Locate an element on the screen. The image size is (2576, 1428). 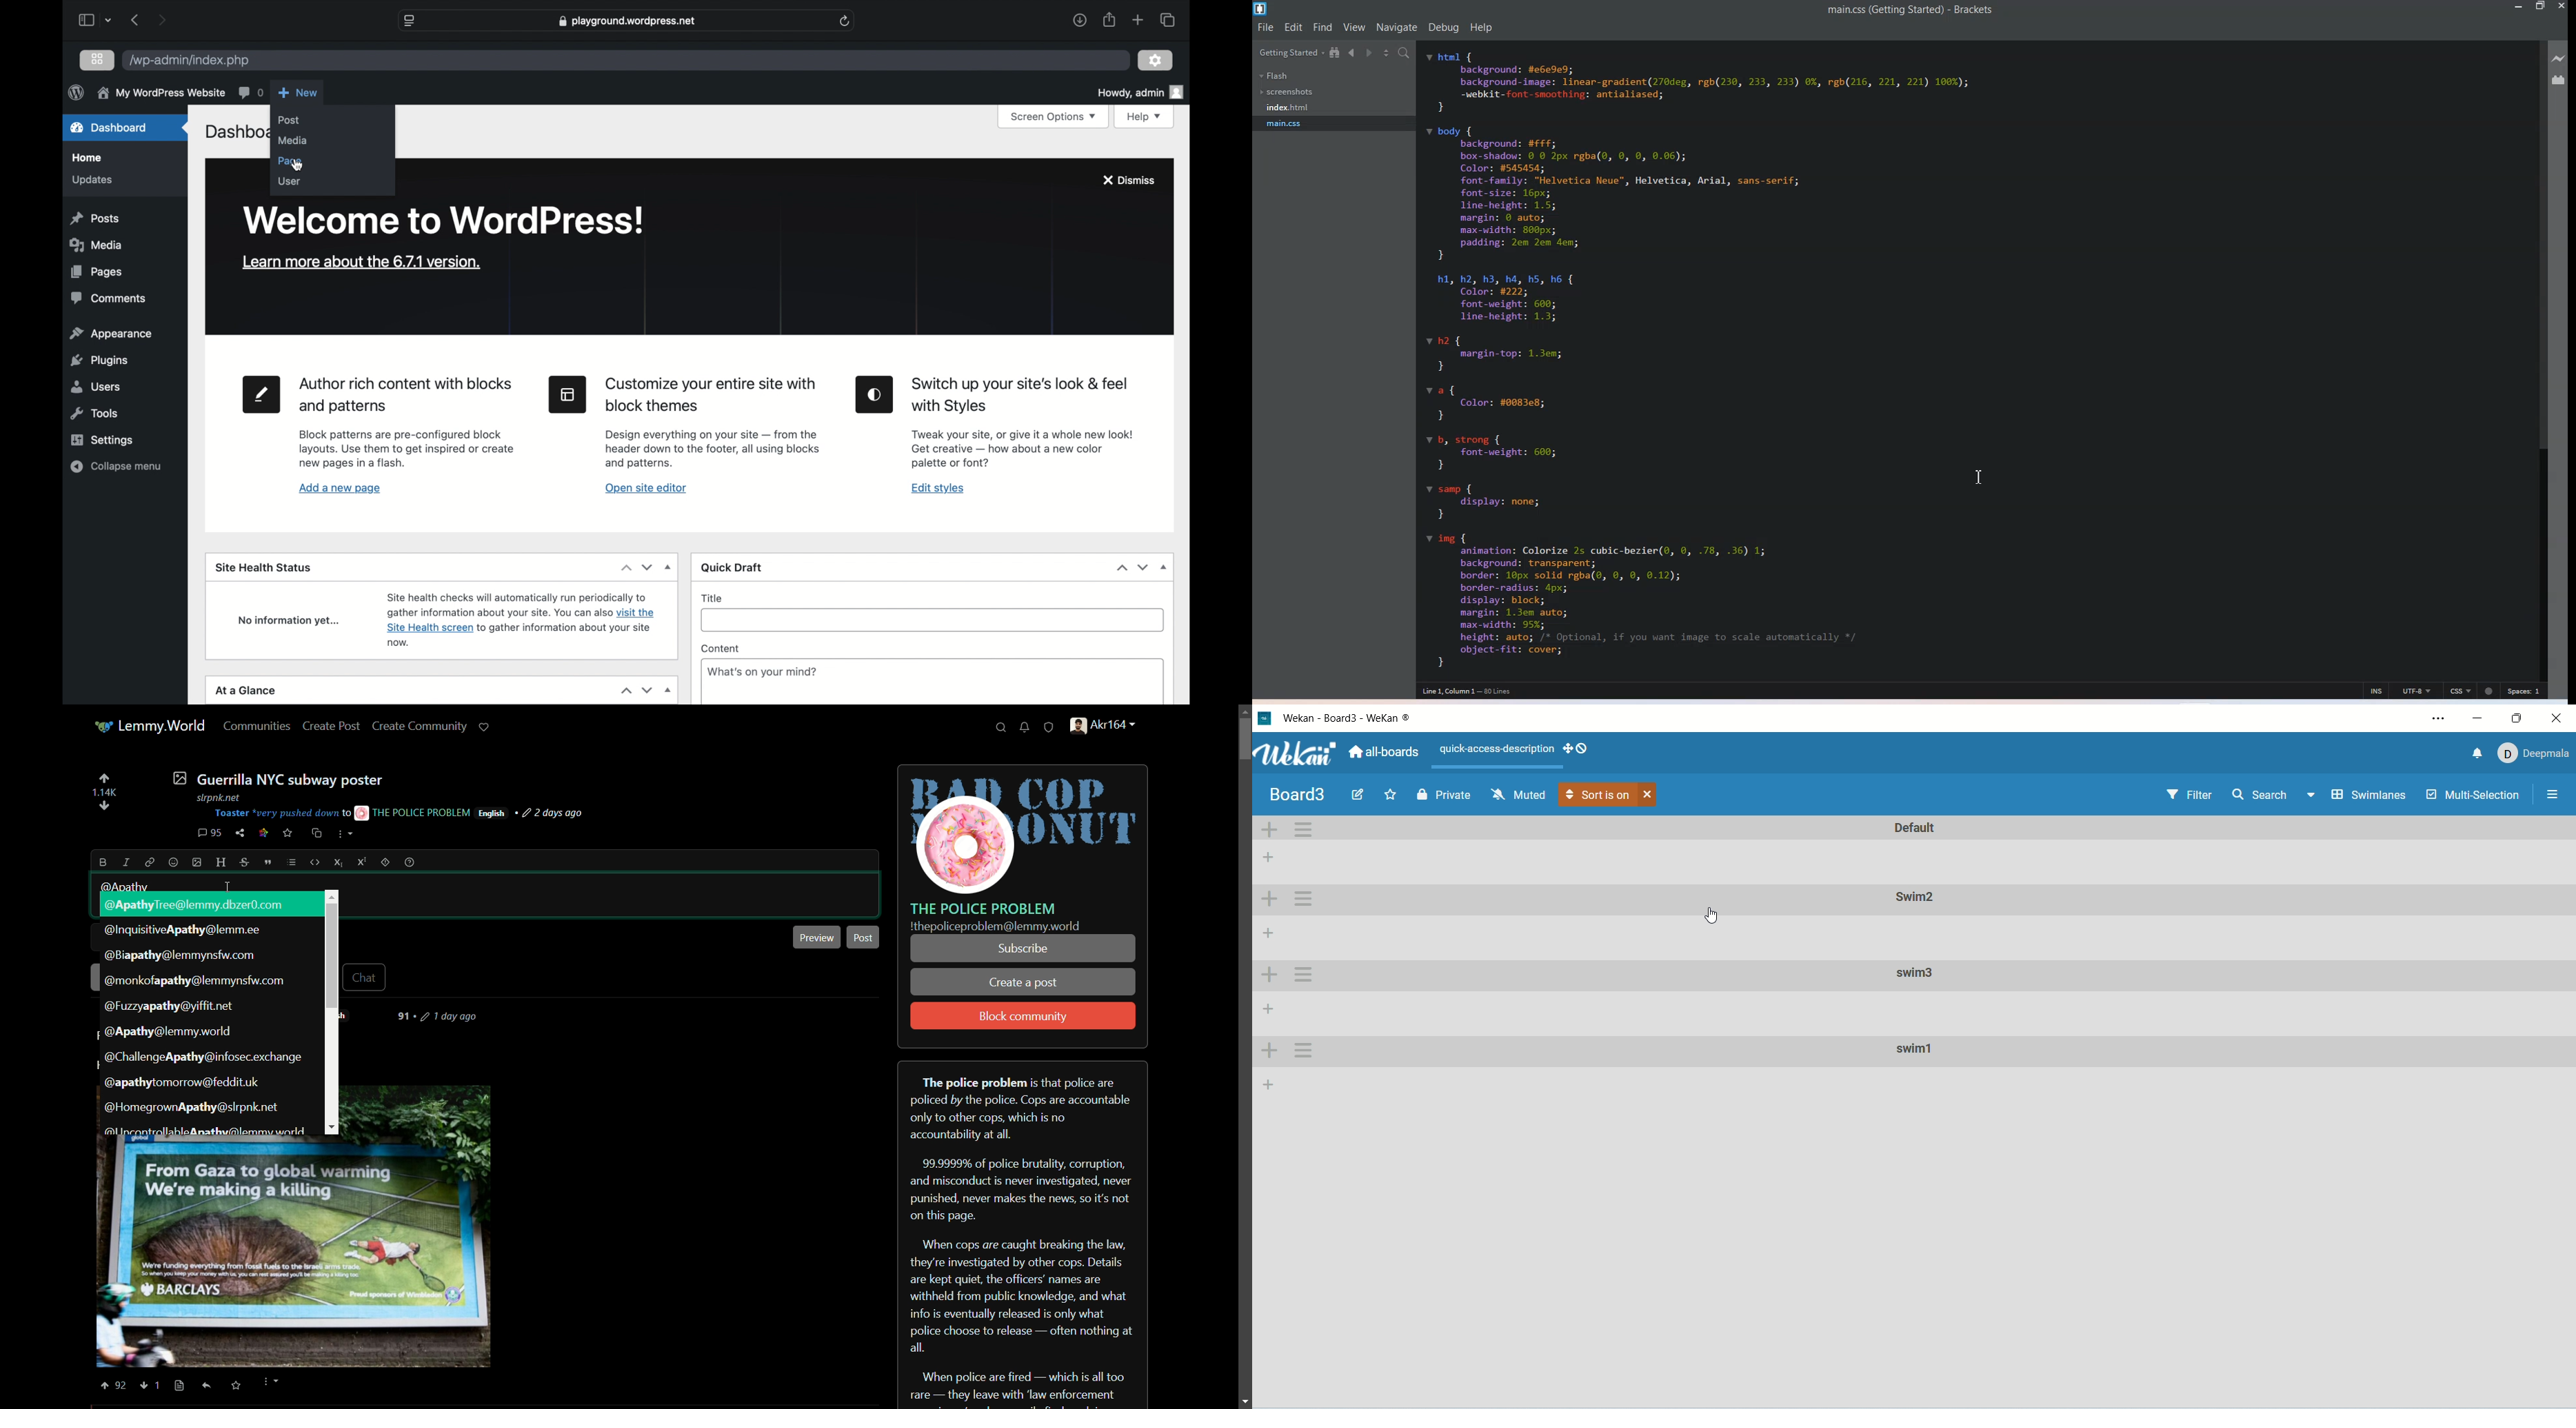
about server is located at coordinates (1023, 1234).